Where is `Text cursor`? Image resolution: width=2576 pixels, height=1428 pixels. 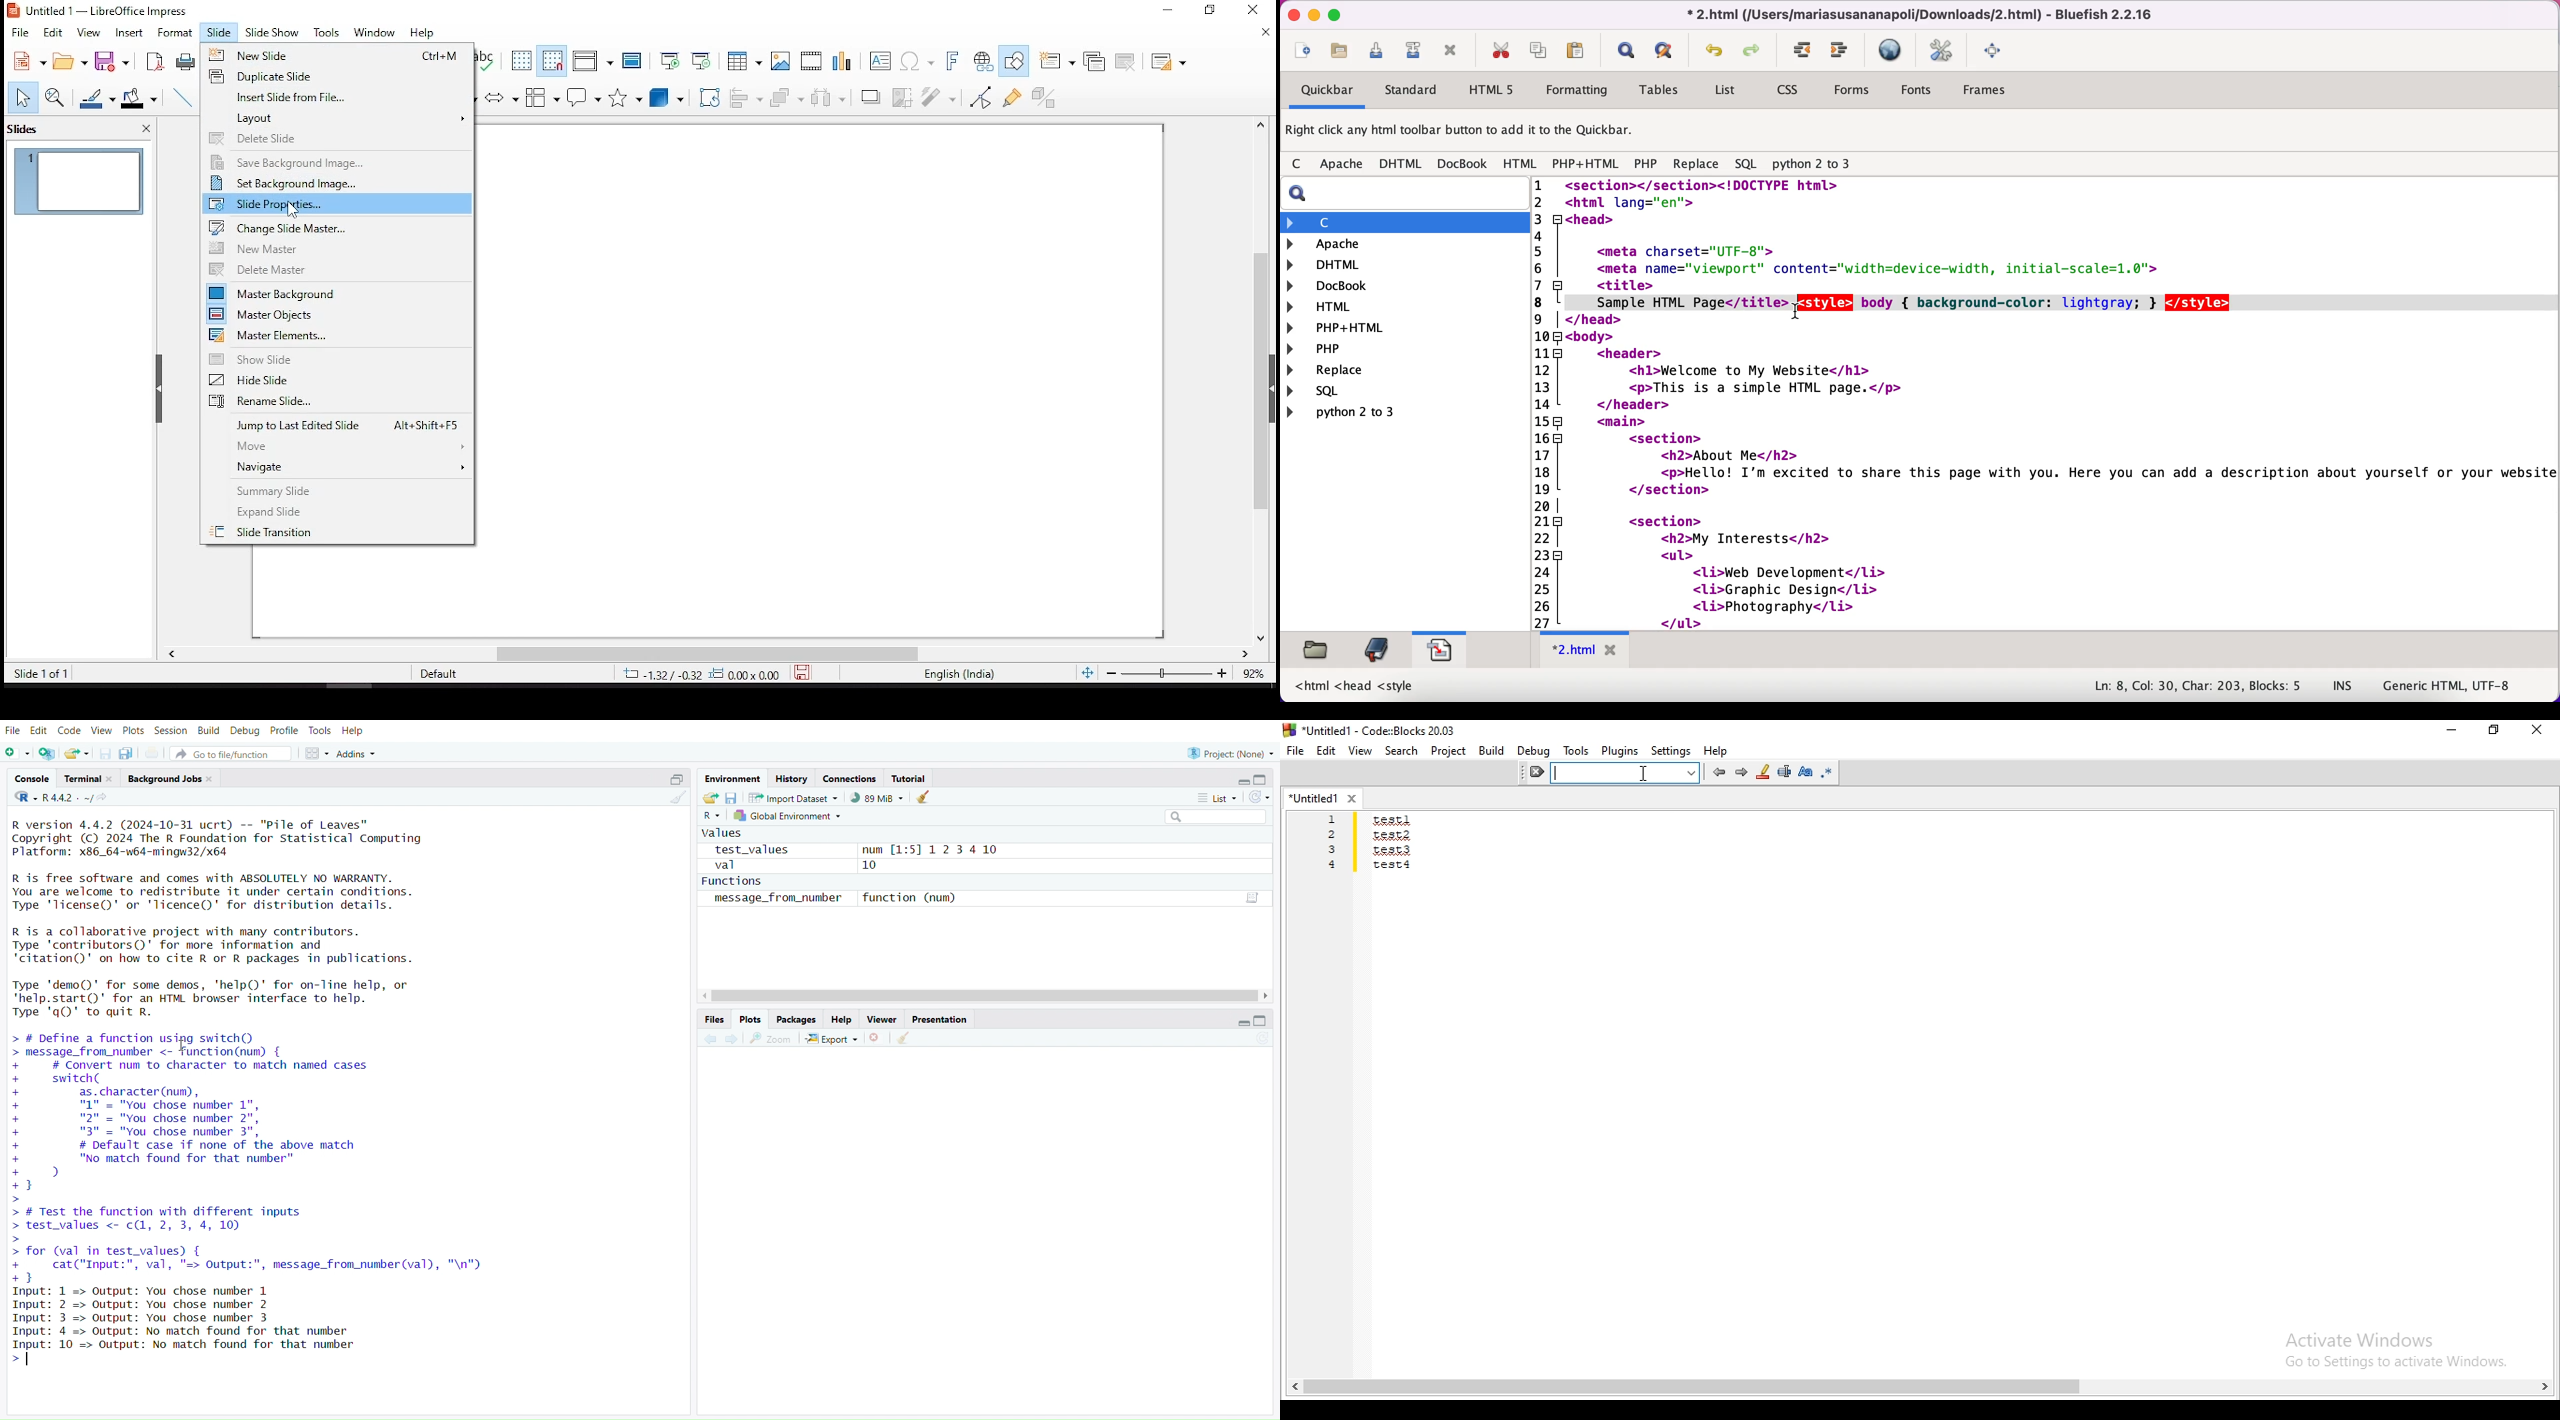
Text cursor is located at coordinates (184, 1045).